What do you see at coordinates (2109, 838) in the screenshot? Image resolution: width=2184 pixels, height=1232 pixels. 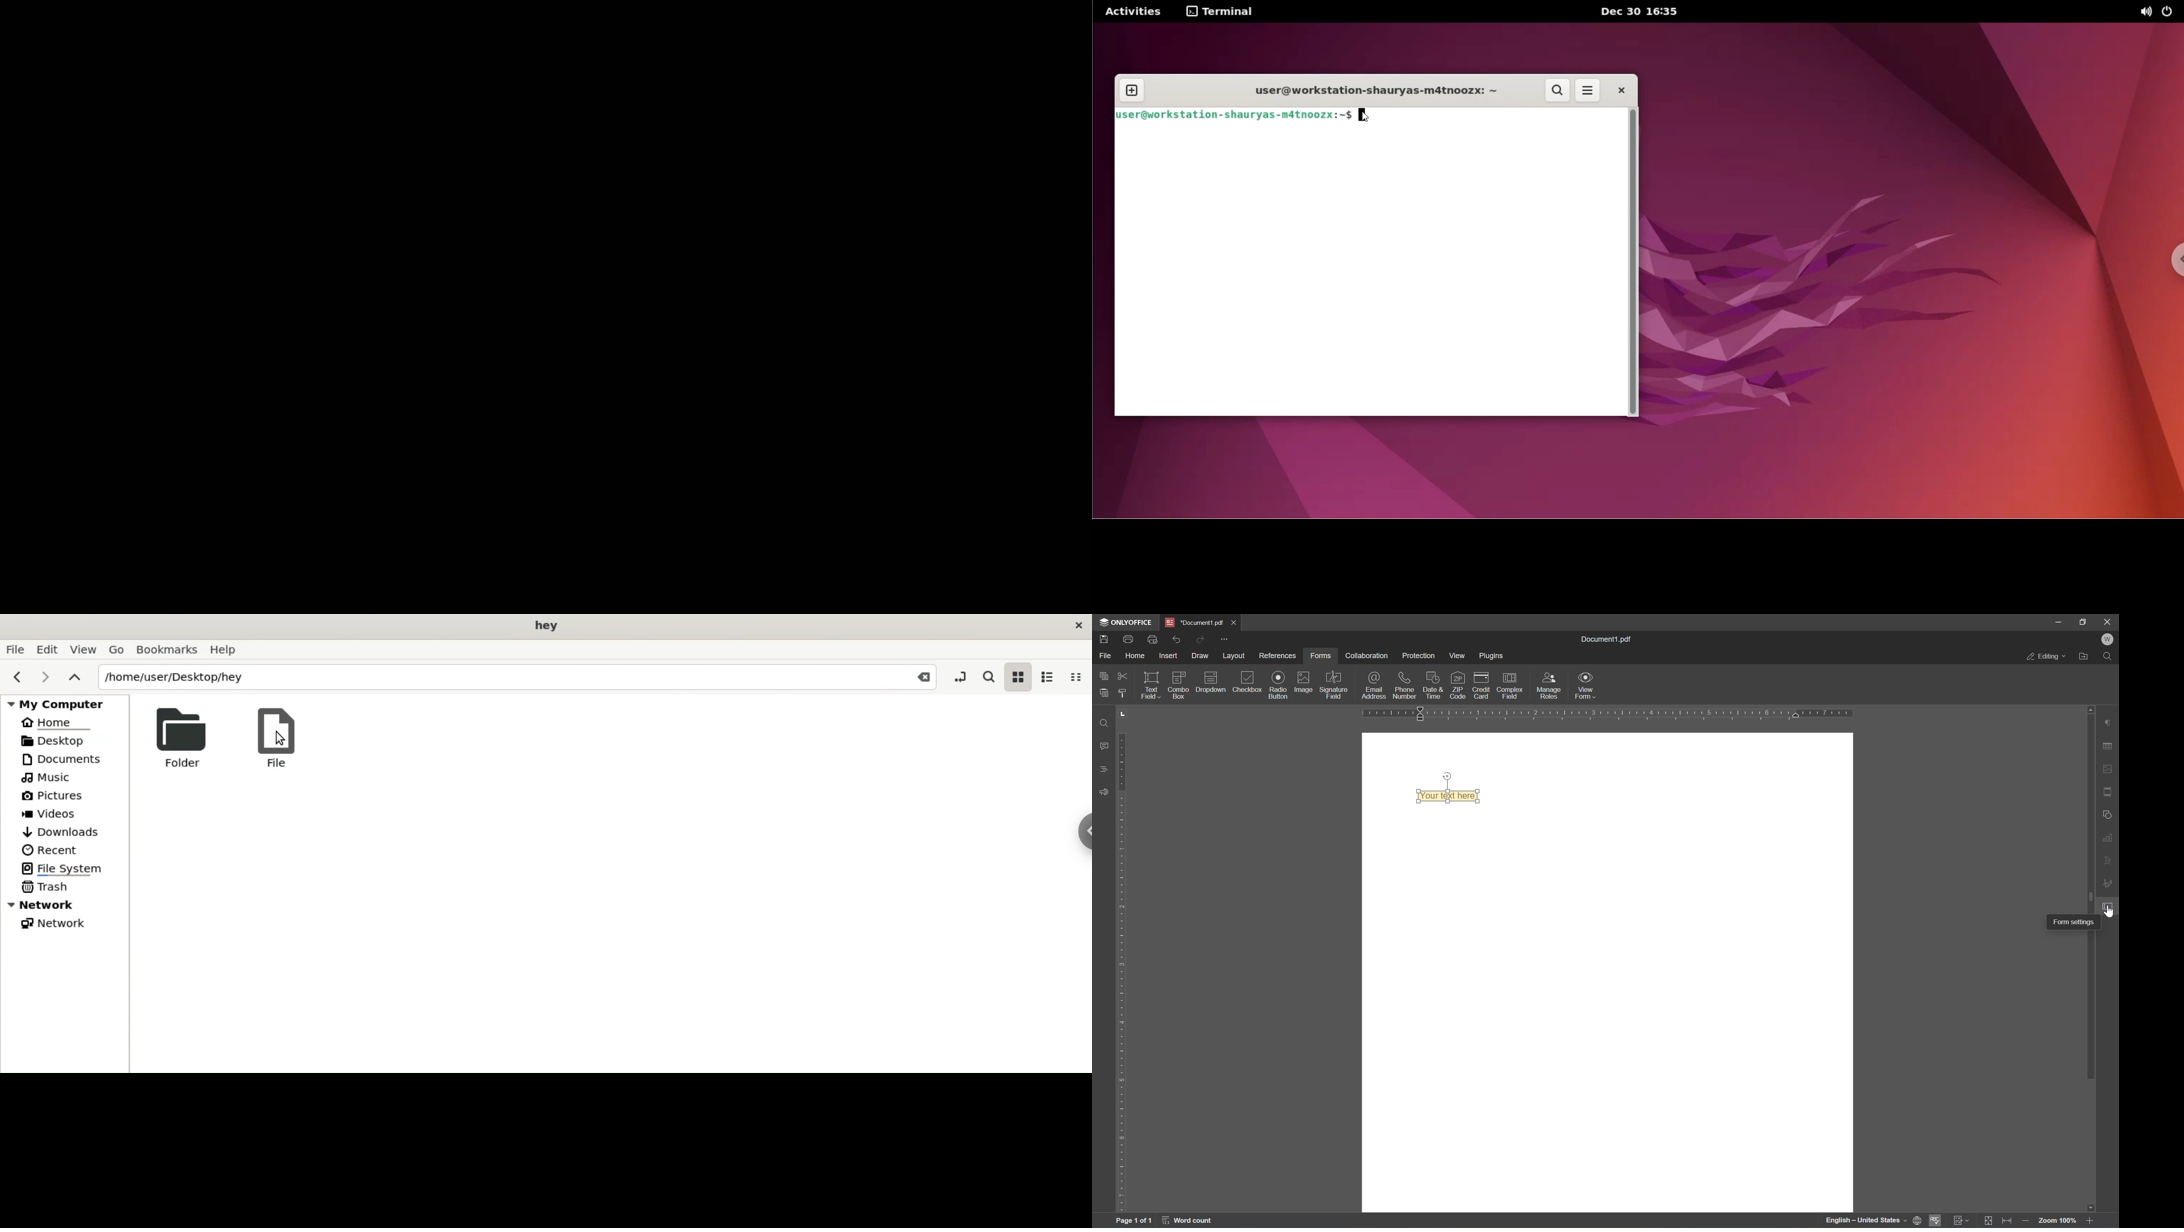 I see `chart settings` at bounding box center [2109, 838].